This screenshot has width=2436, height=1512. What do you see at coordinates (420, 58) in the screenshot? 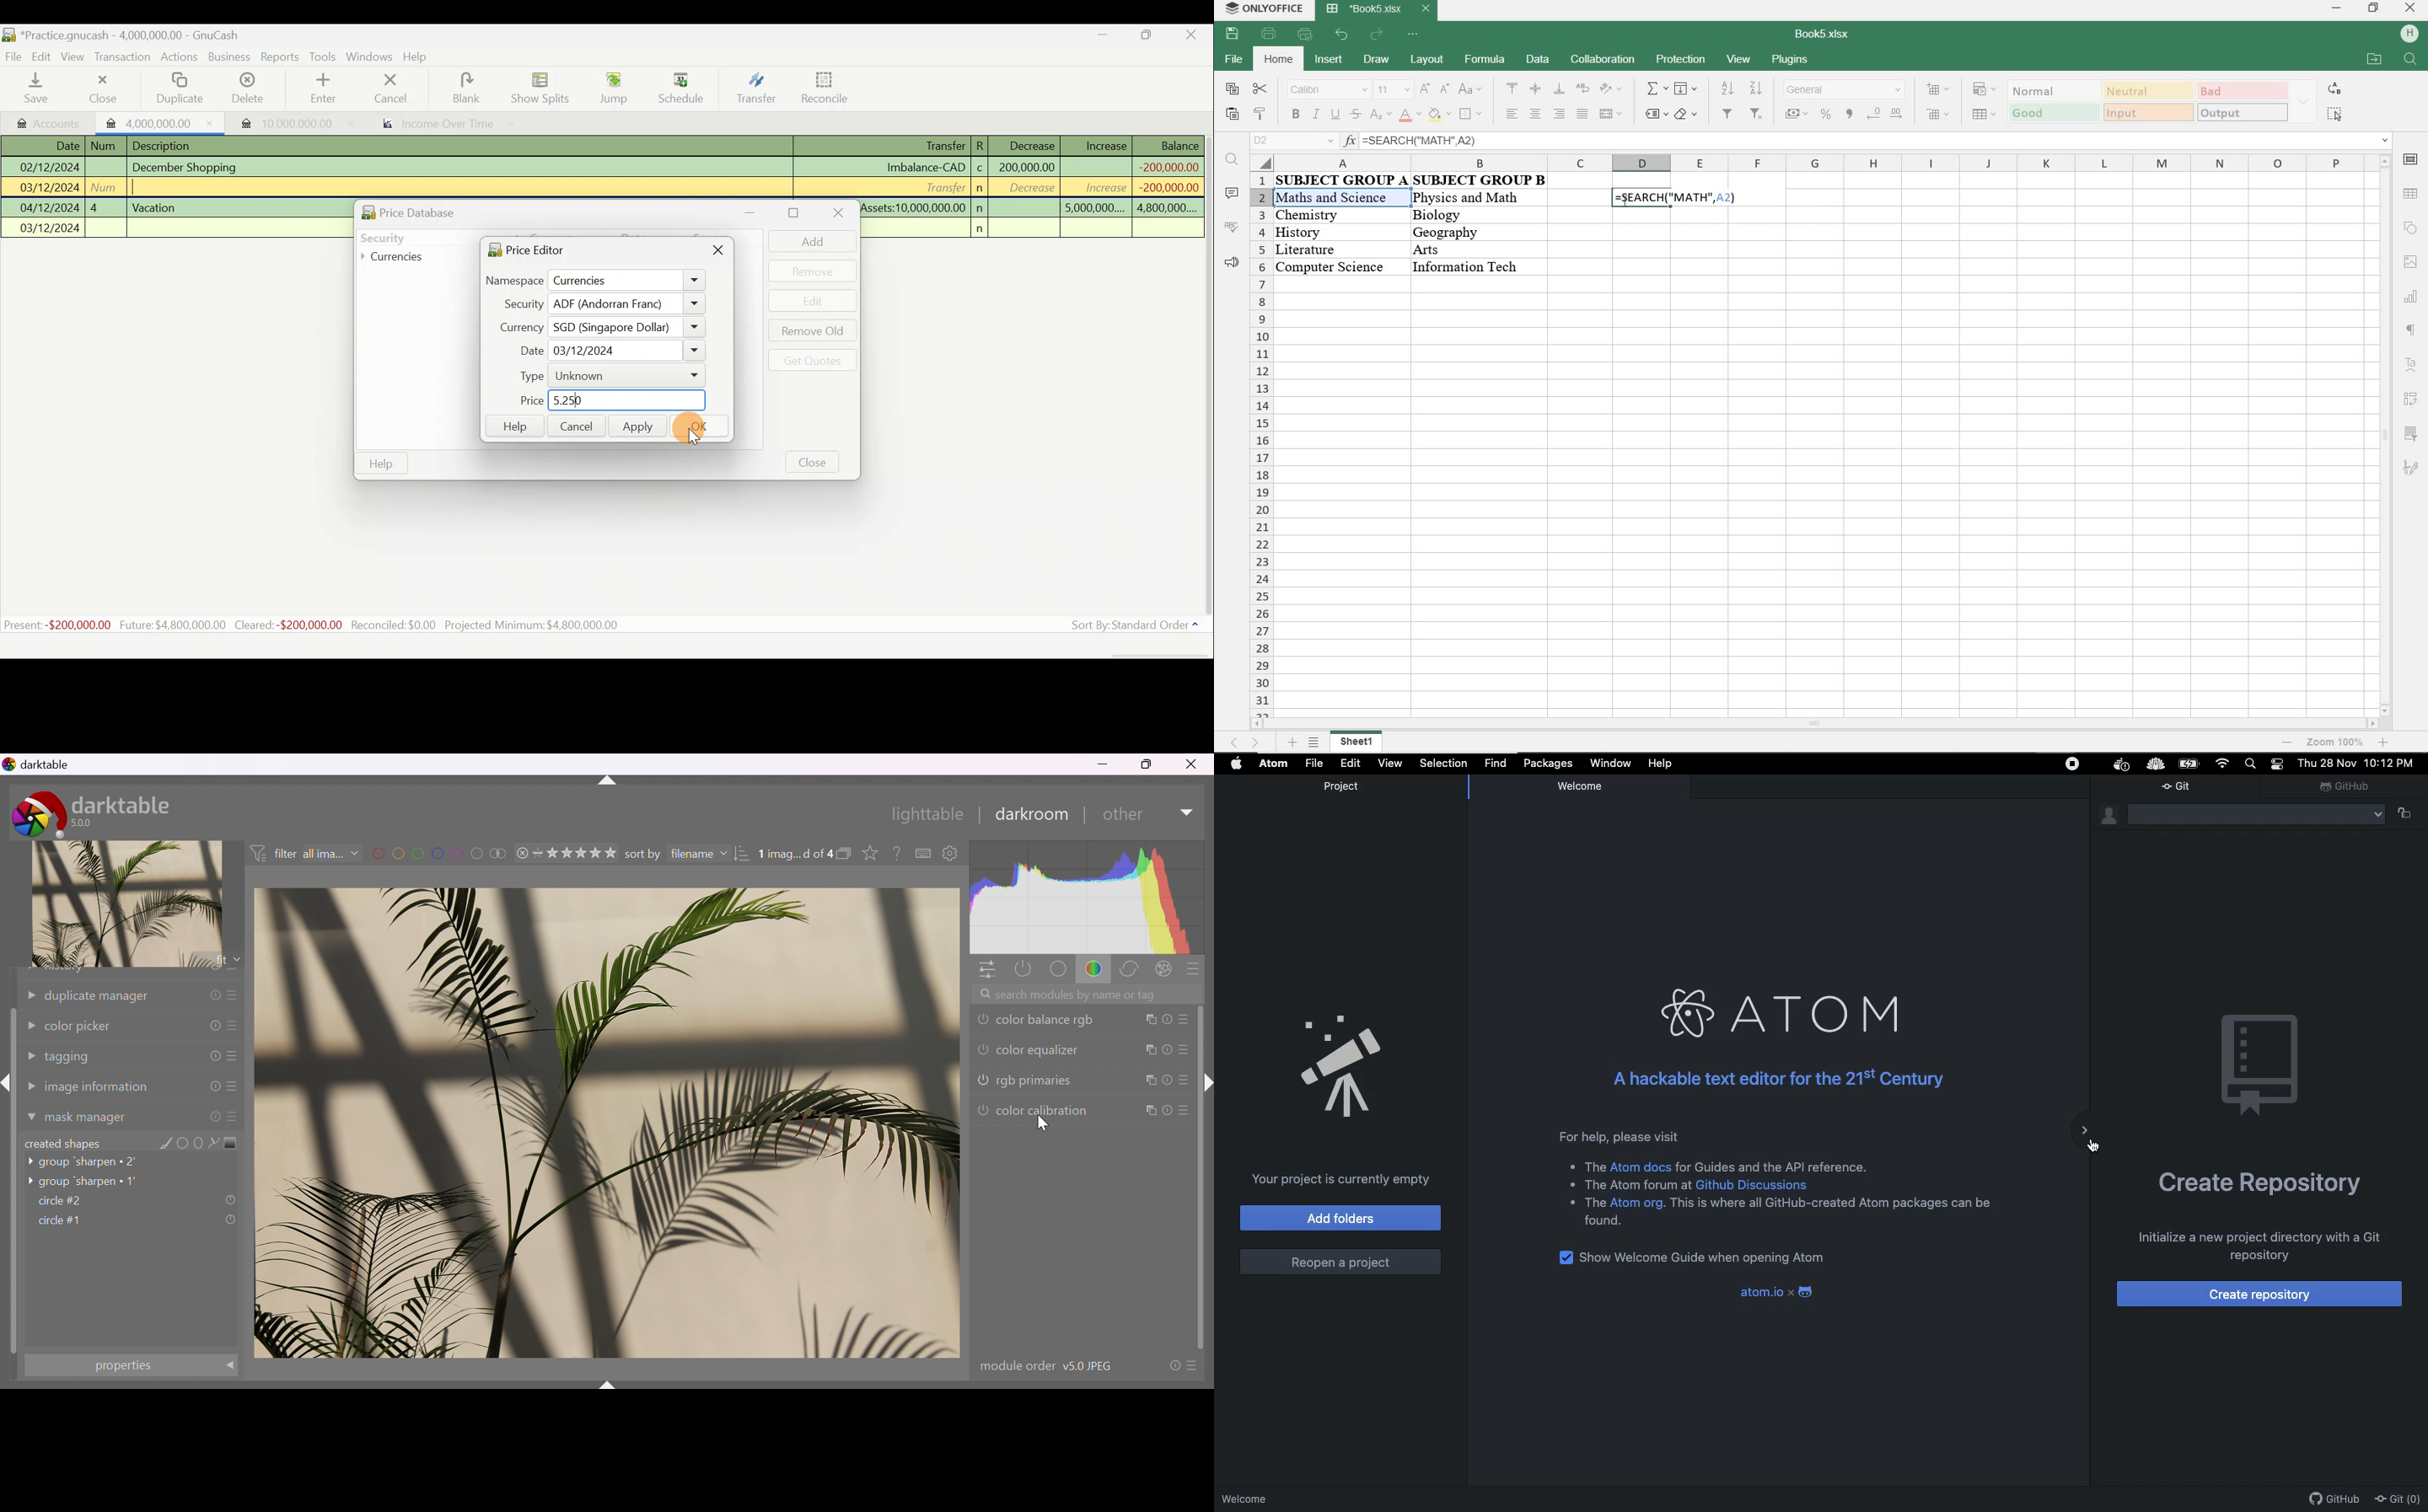
I see `Help` at bounding box center [420, 58].